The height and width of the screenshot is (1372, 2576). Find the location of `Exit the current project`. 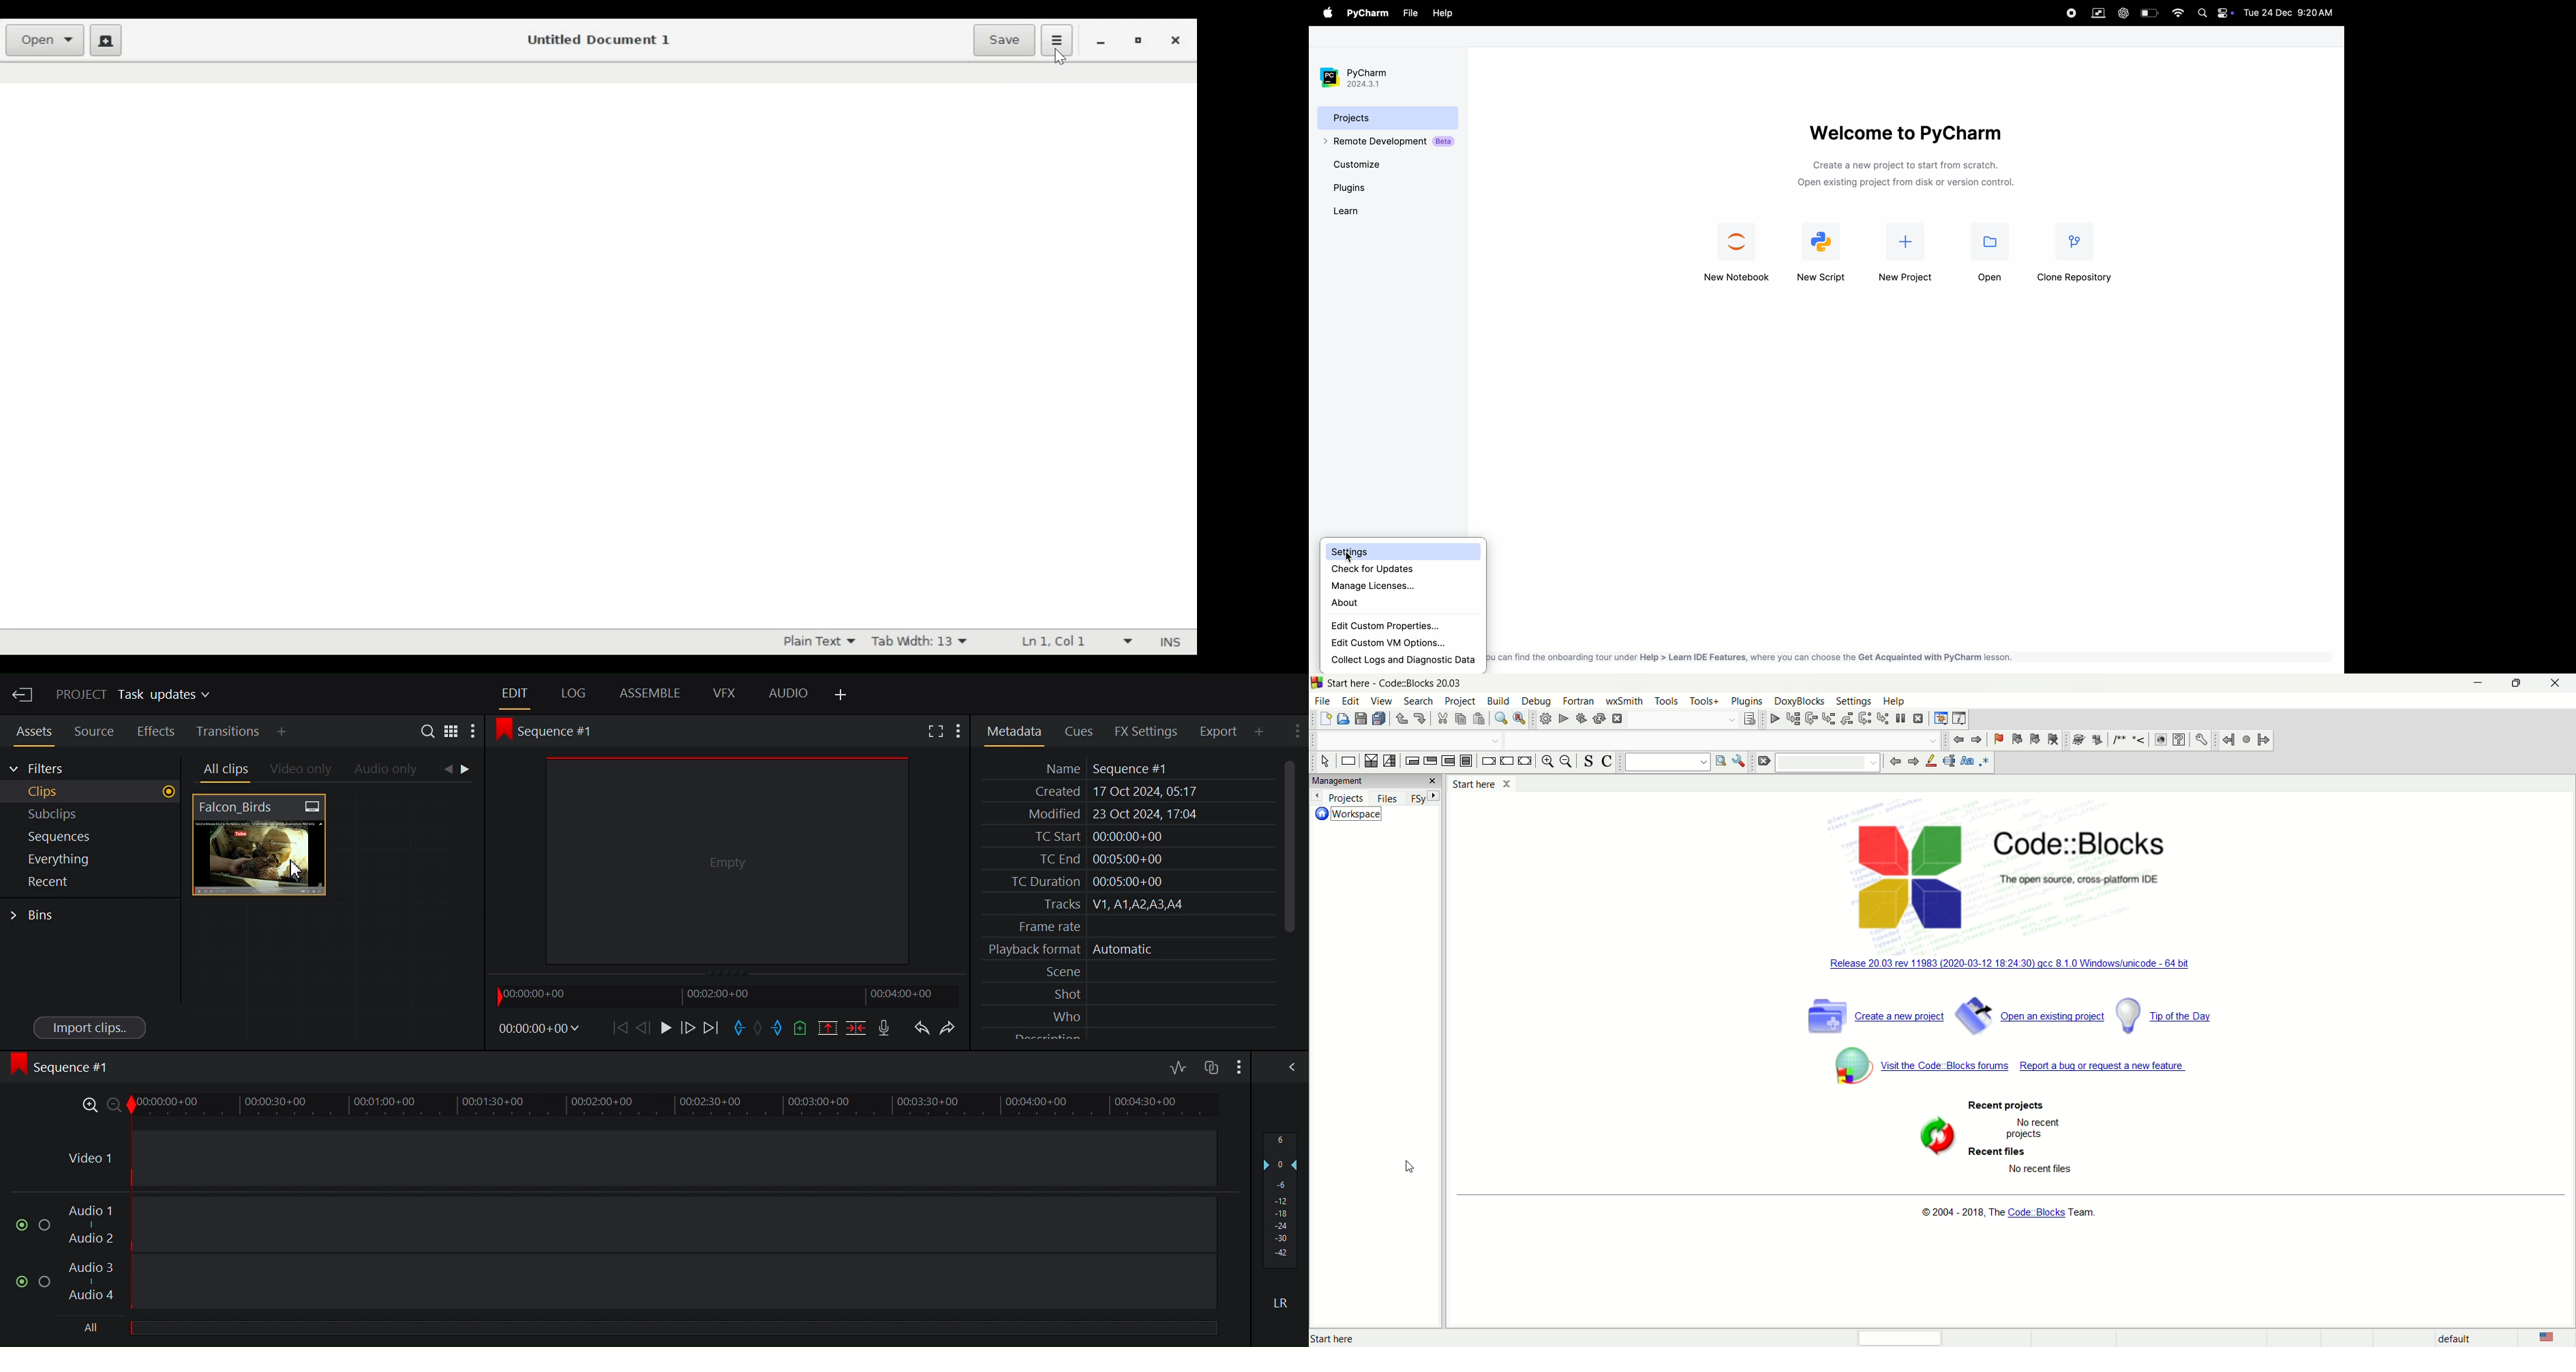

Exit the current project is located at coordinates (22, 694).